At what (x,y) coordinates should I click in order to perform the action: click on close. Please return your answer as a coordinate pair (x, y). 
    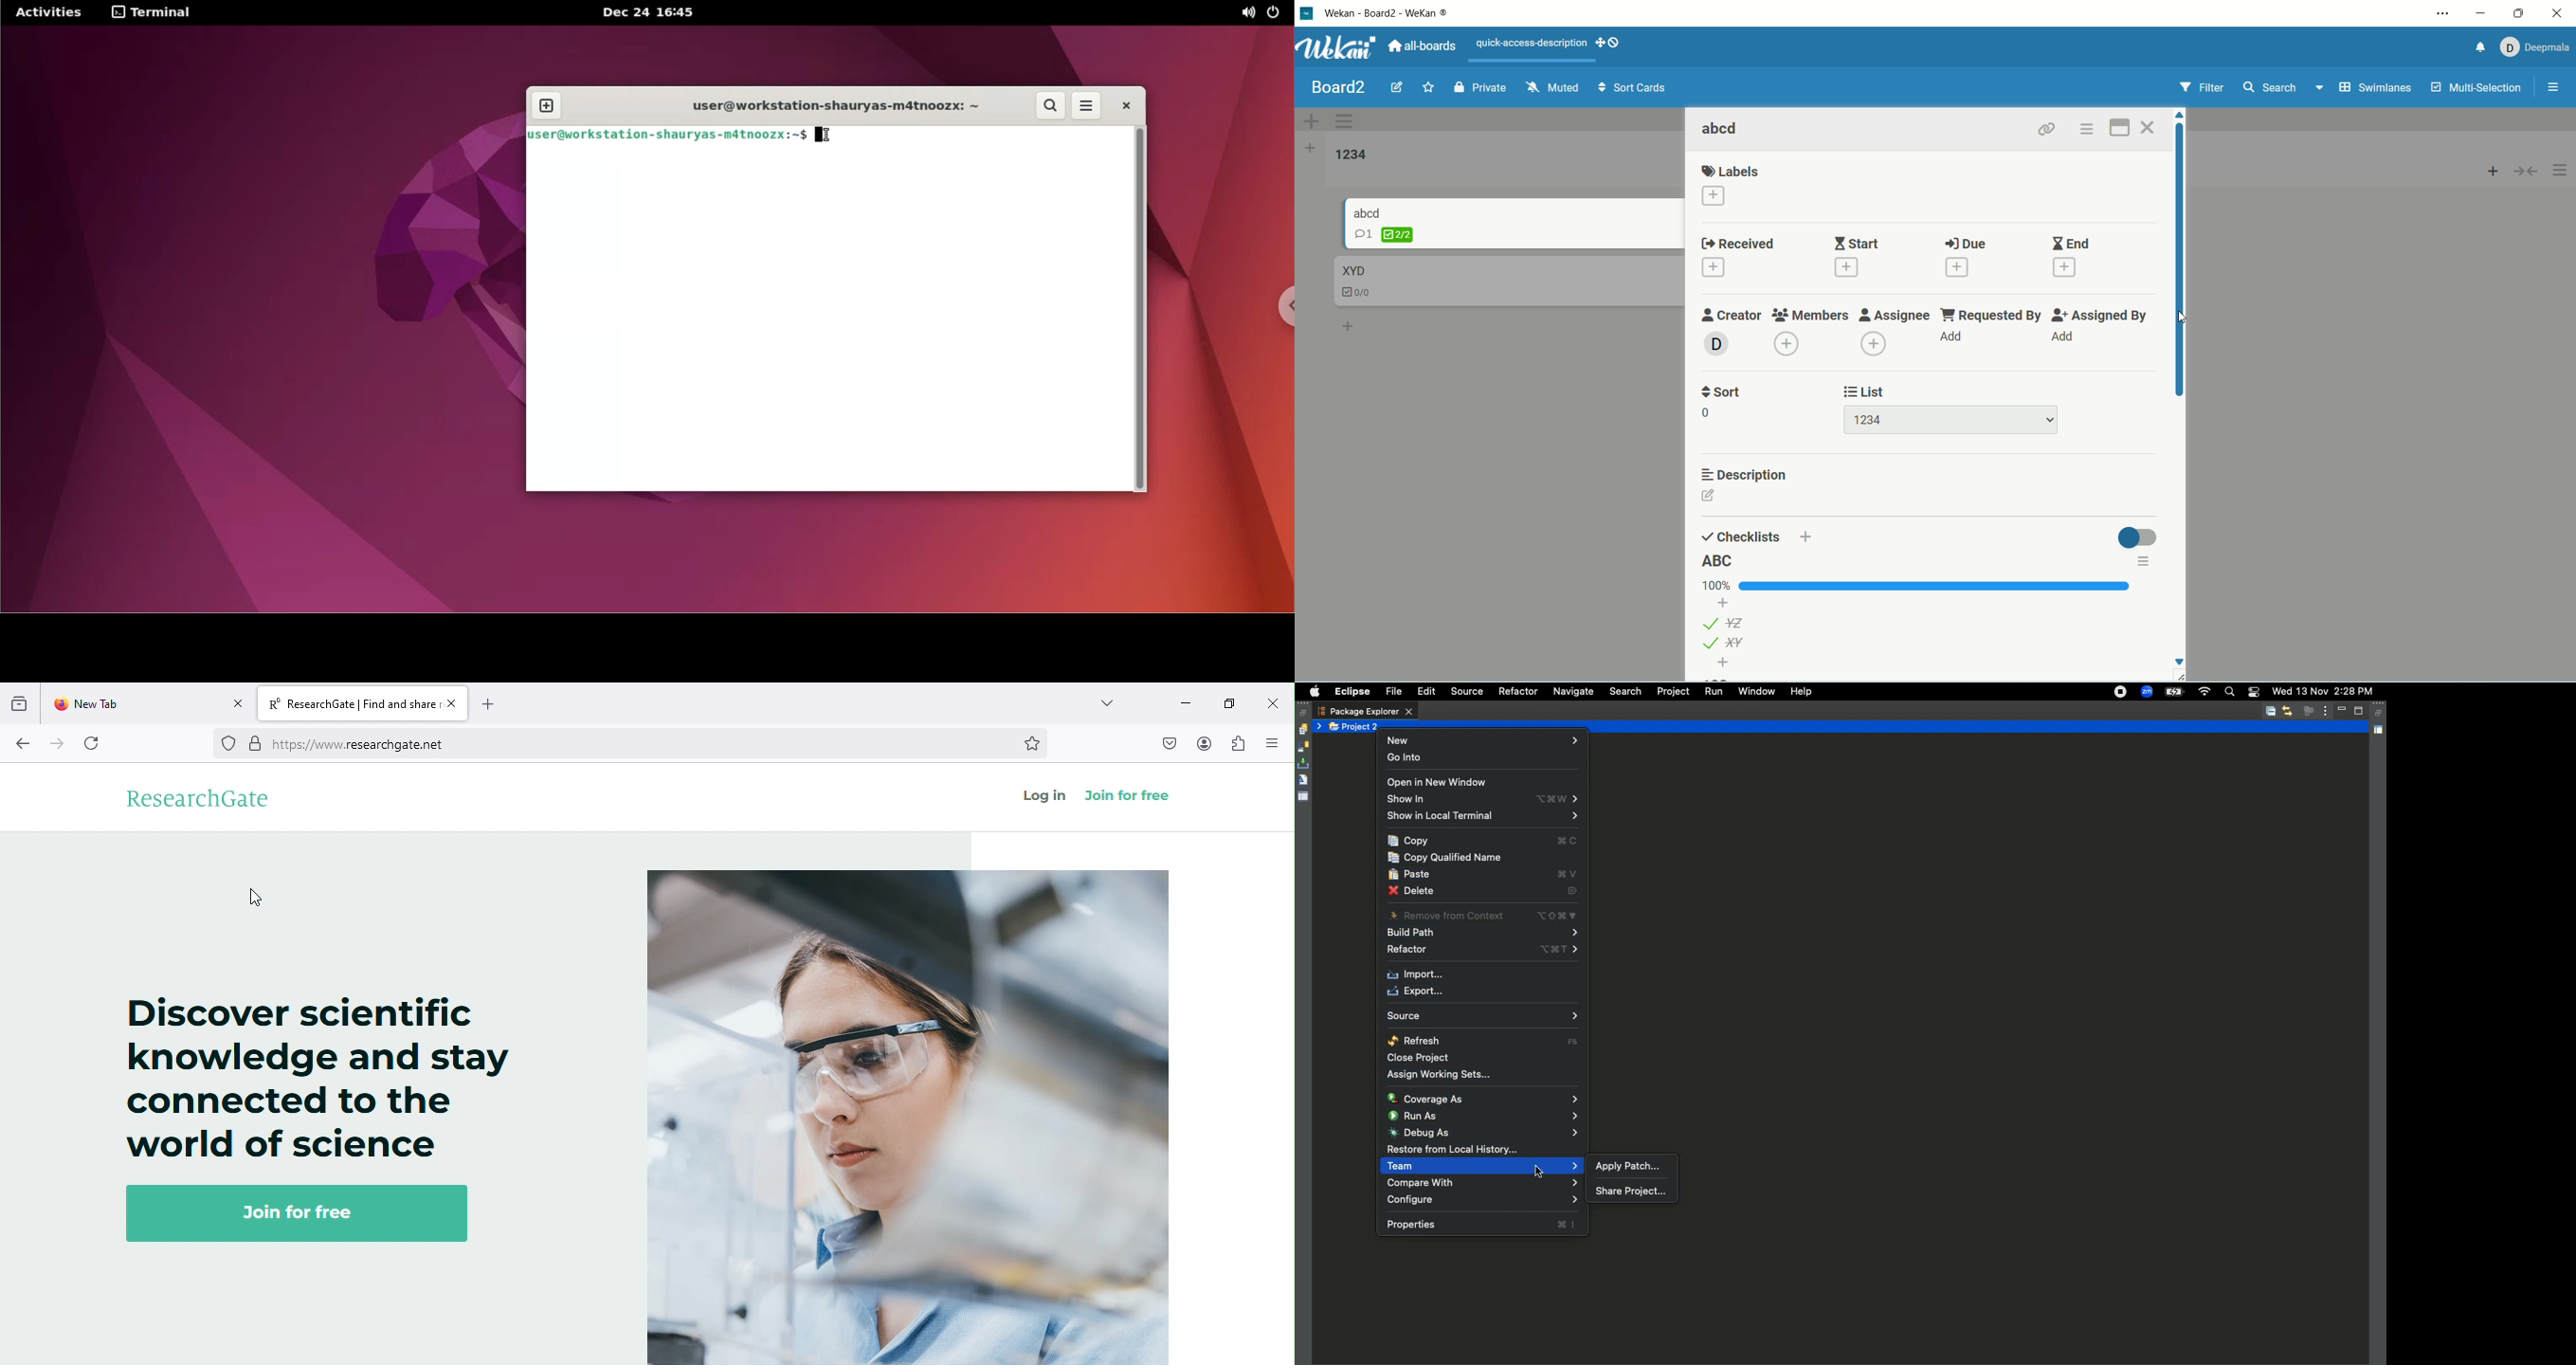
    Looking at the image, I should click on (2149, 128).